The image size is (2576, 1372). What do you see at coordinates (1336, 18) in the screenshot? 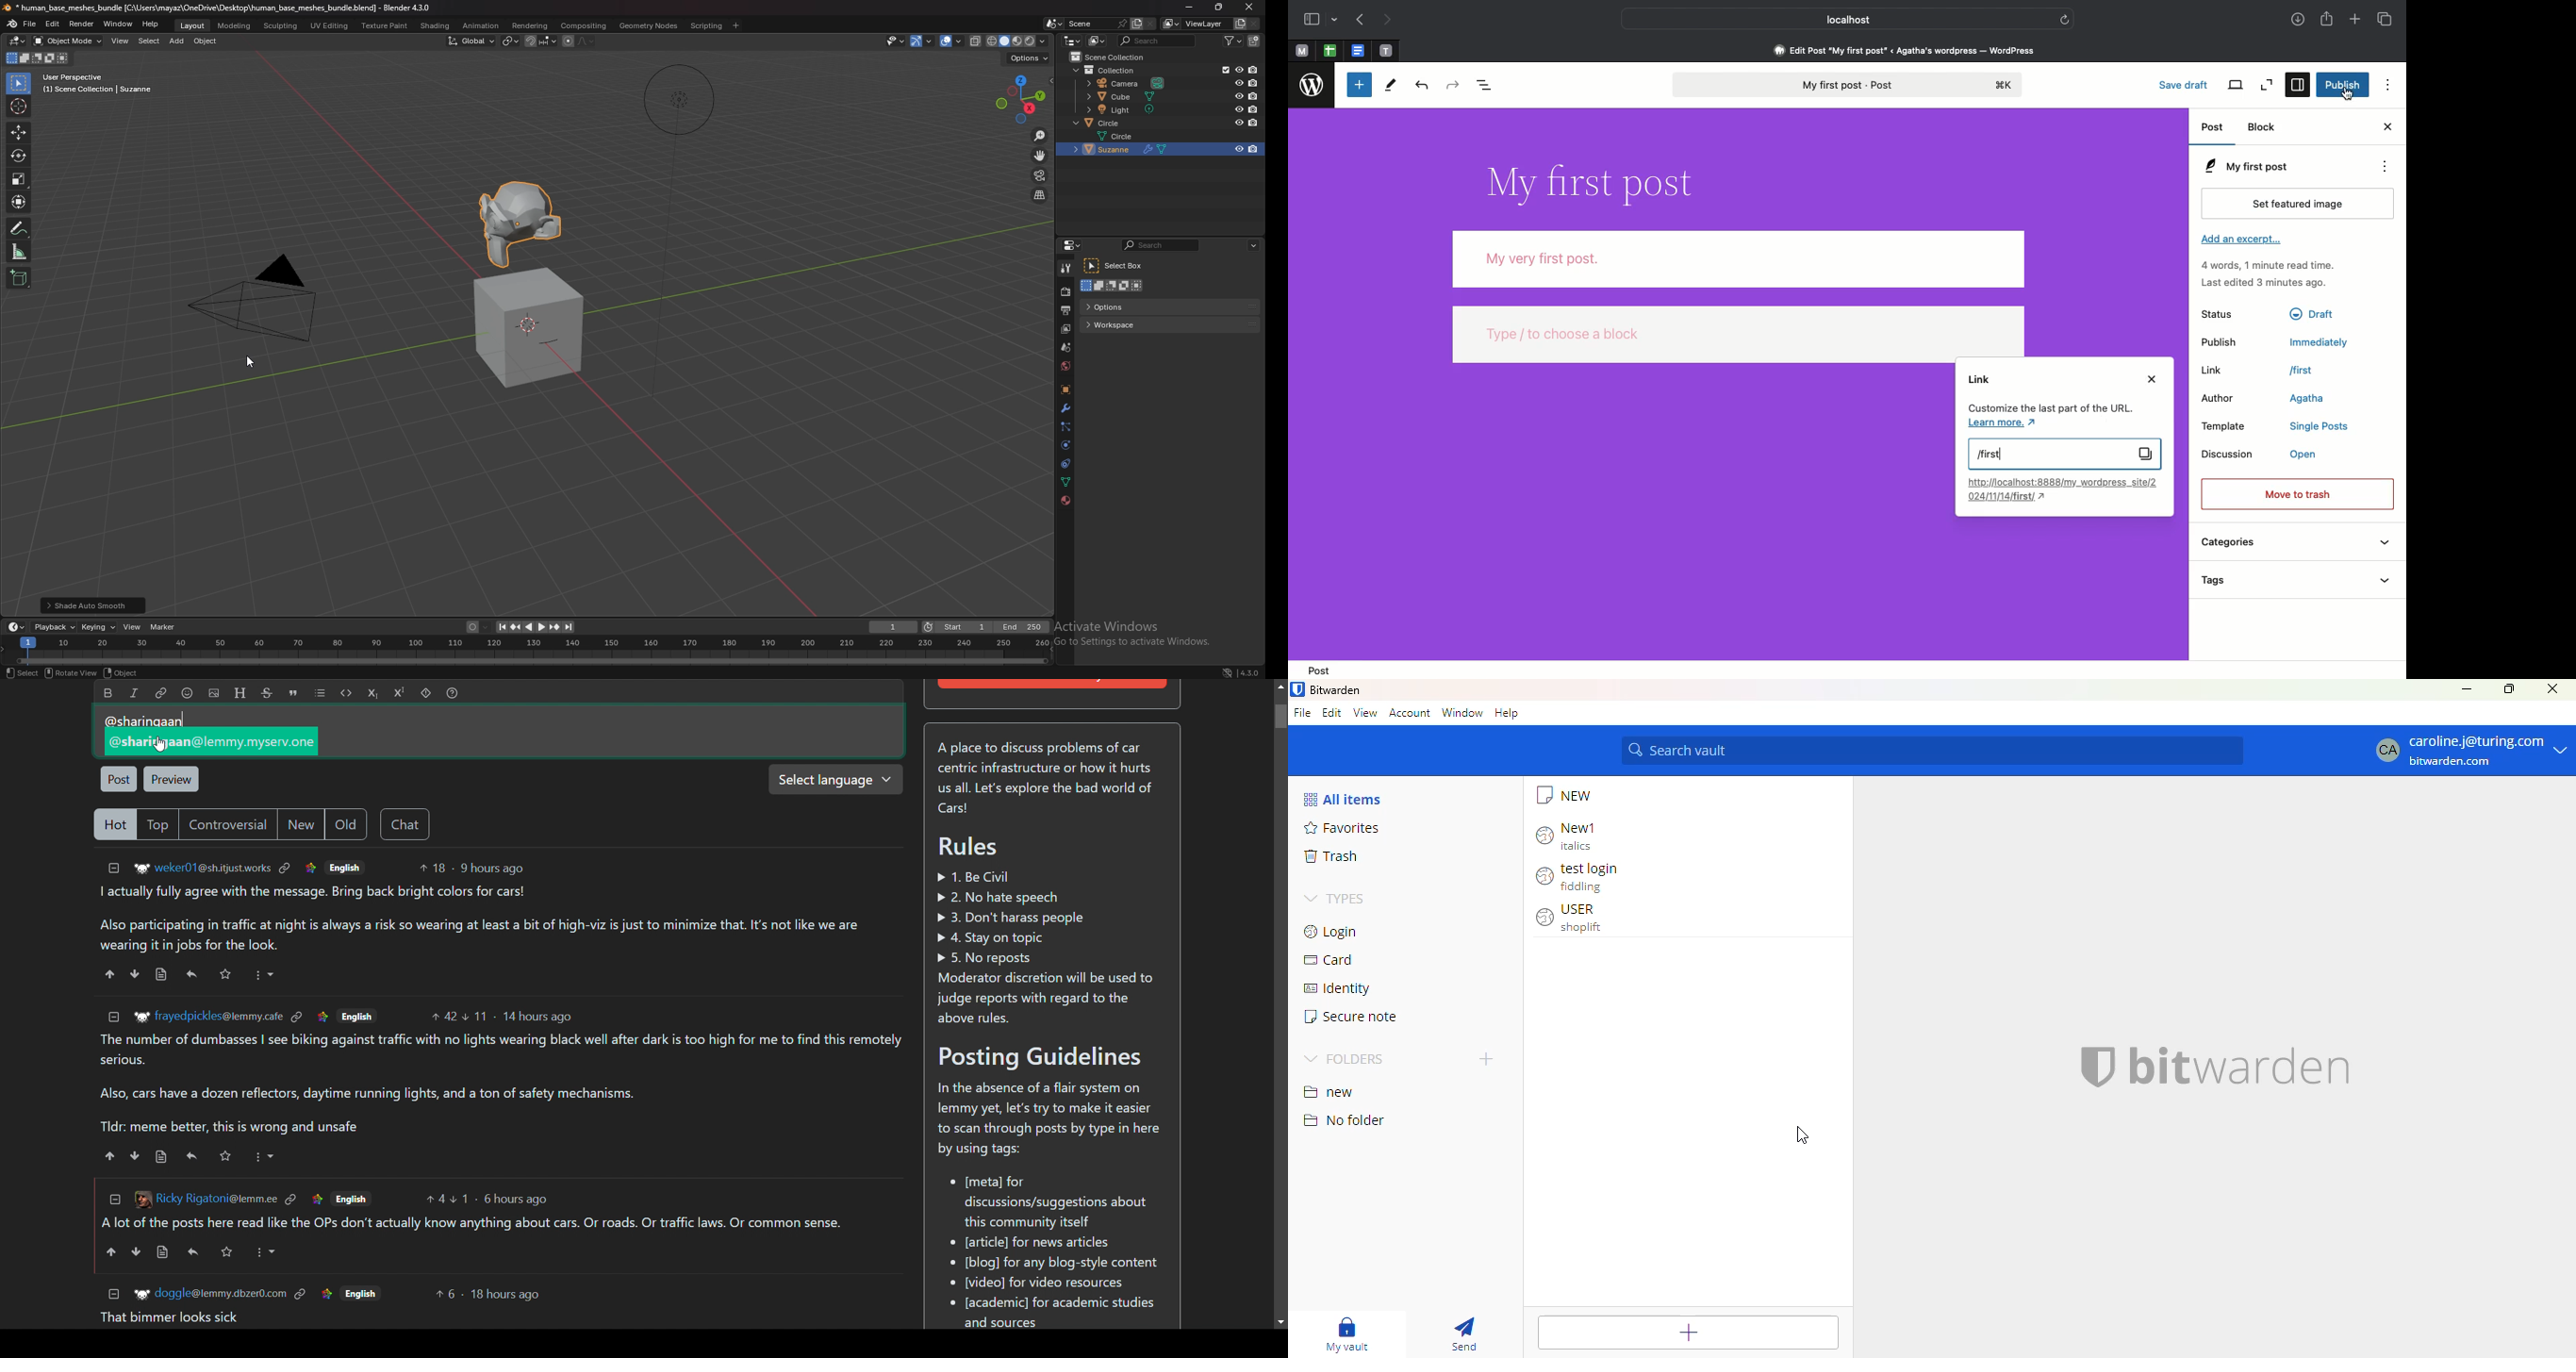
I see `drop-down` at bounding box center [1336, 18].